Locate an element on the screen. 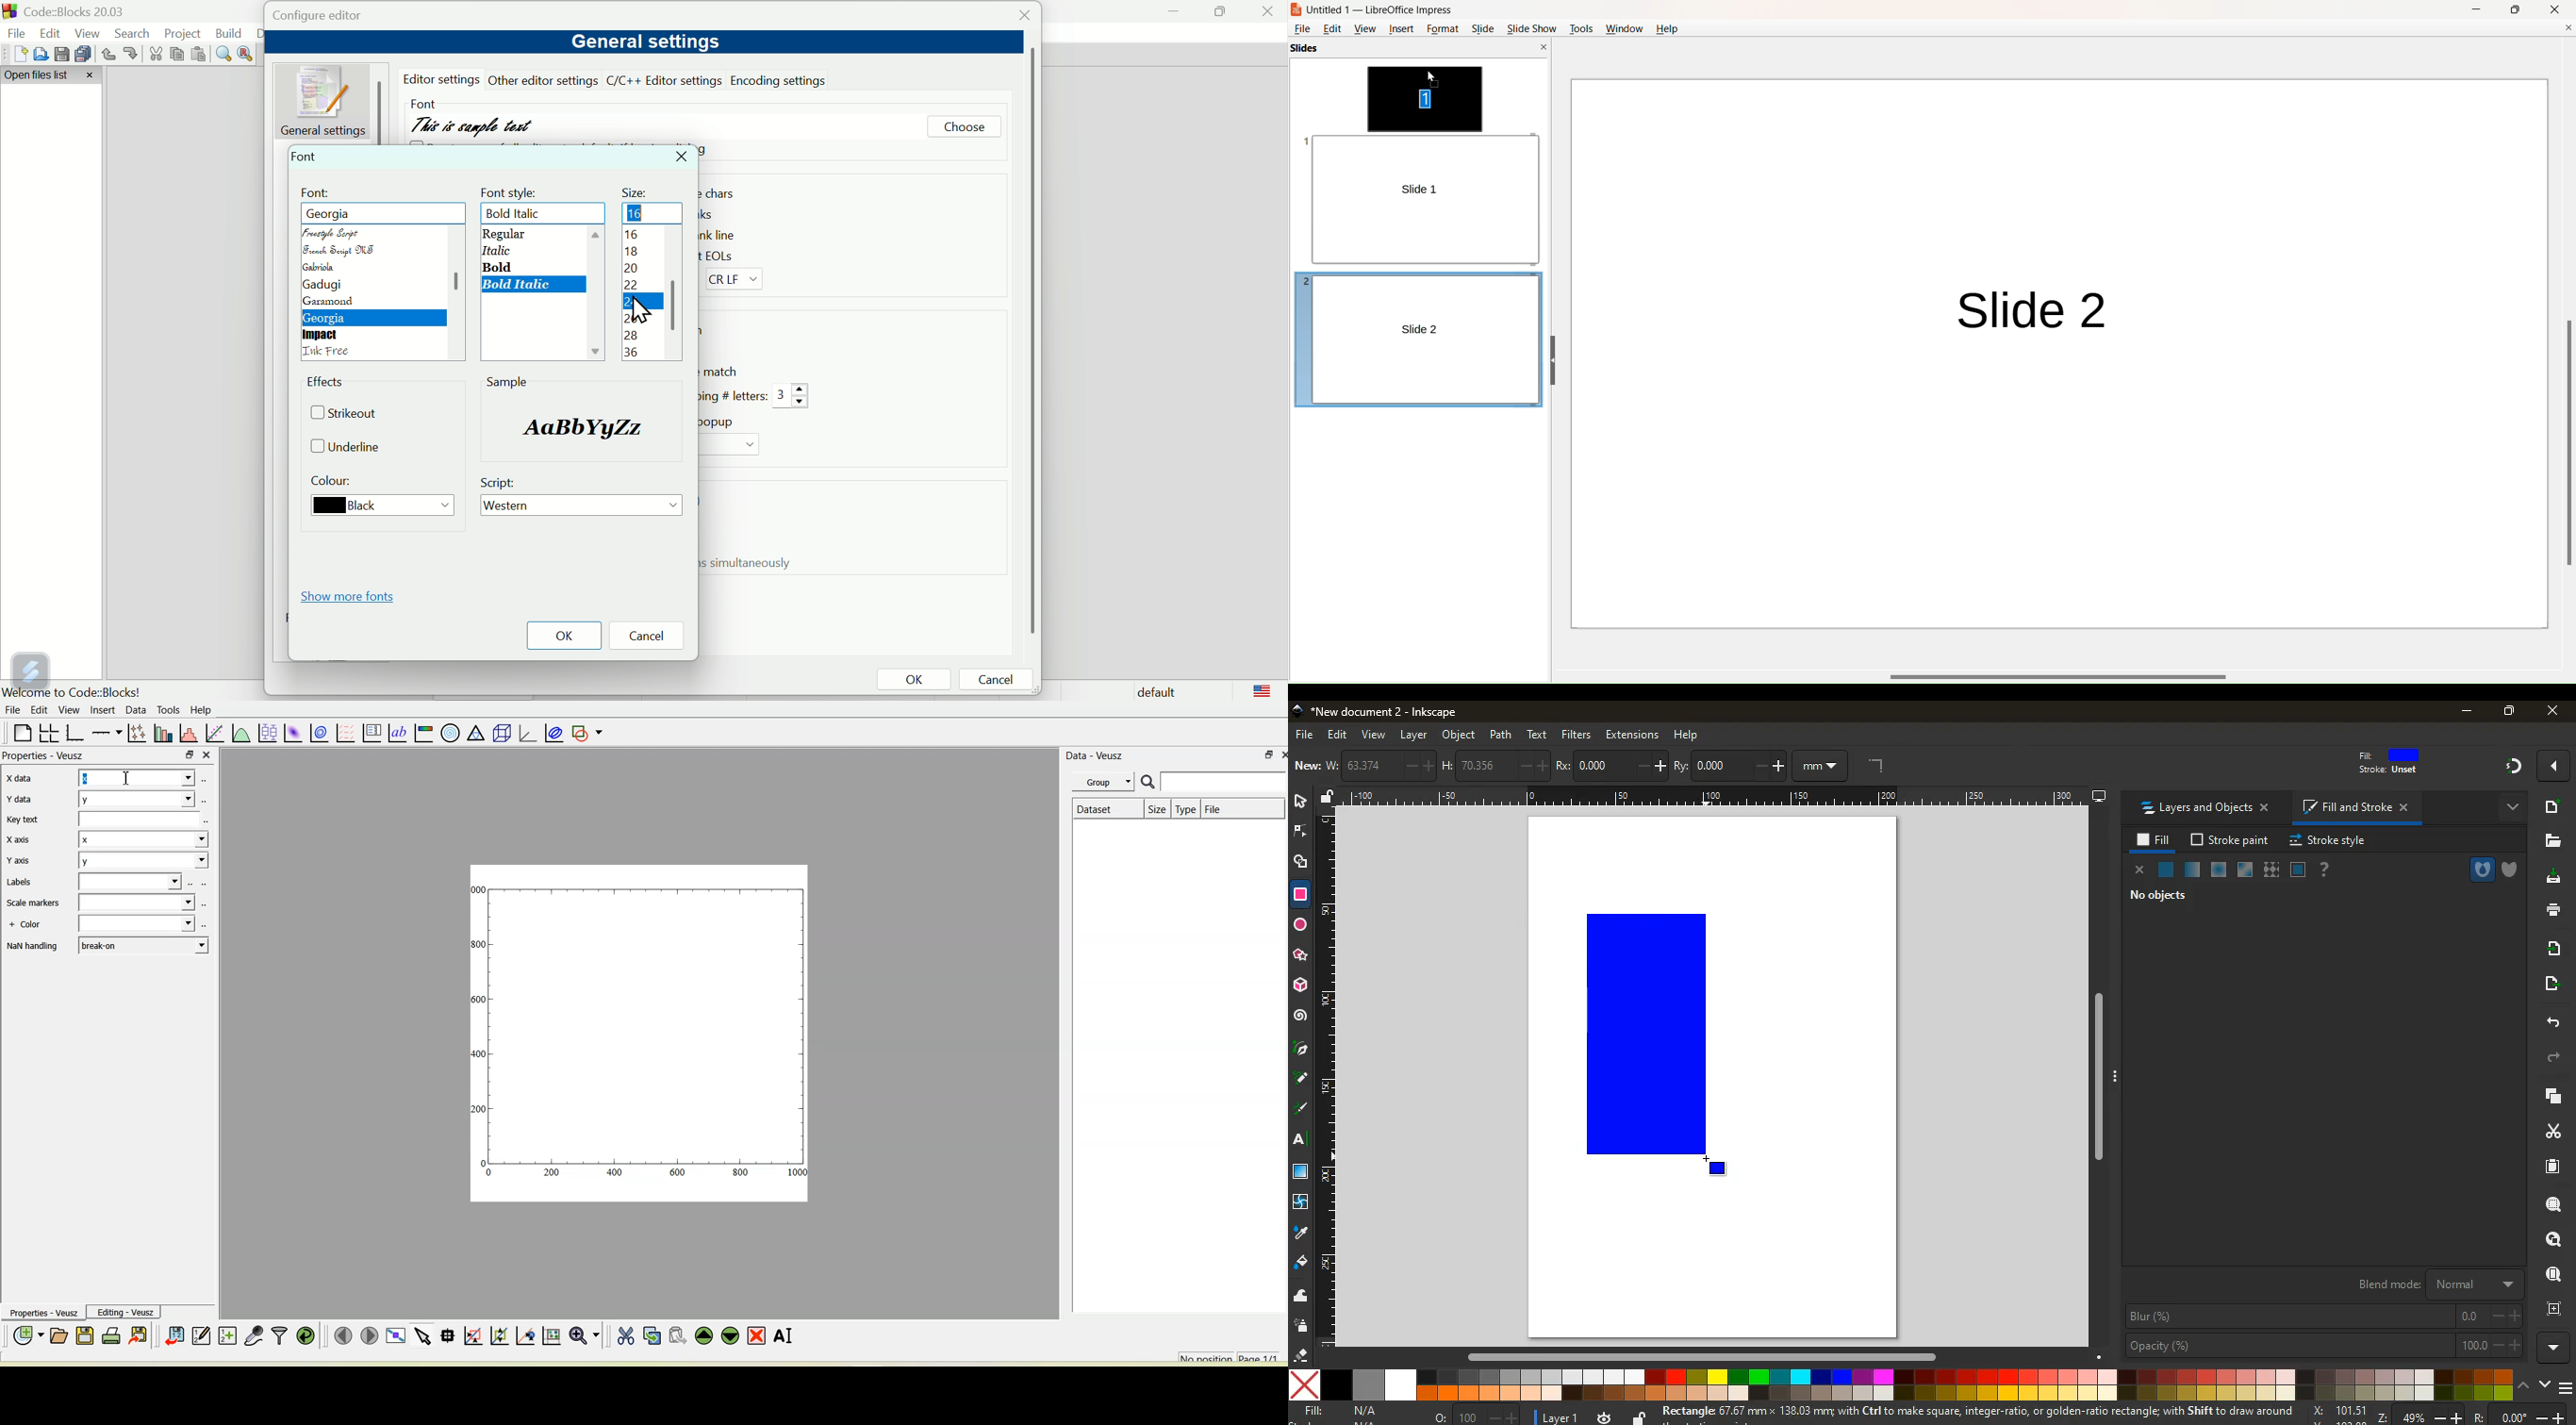 This screenshot has height=1428, width=2576.  is located at coordinates (1699, 1355).